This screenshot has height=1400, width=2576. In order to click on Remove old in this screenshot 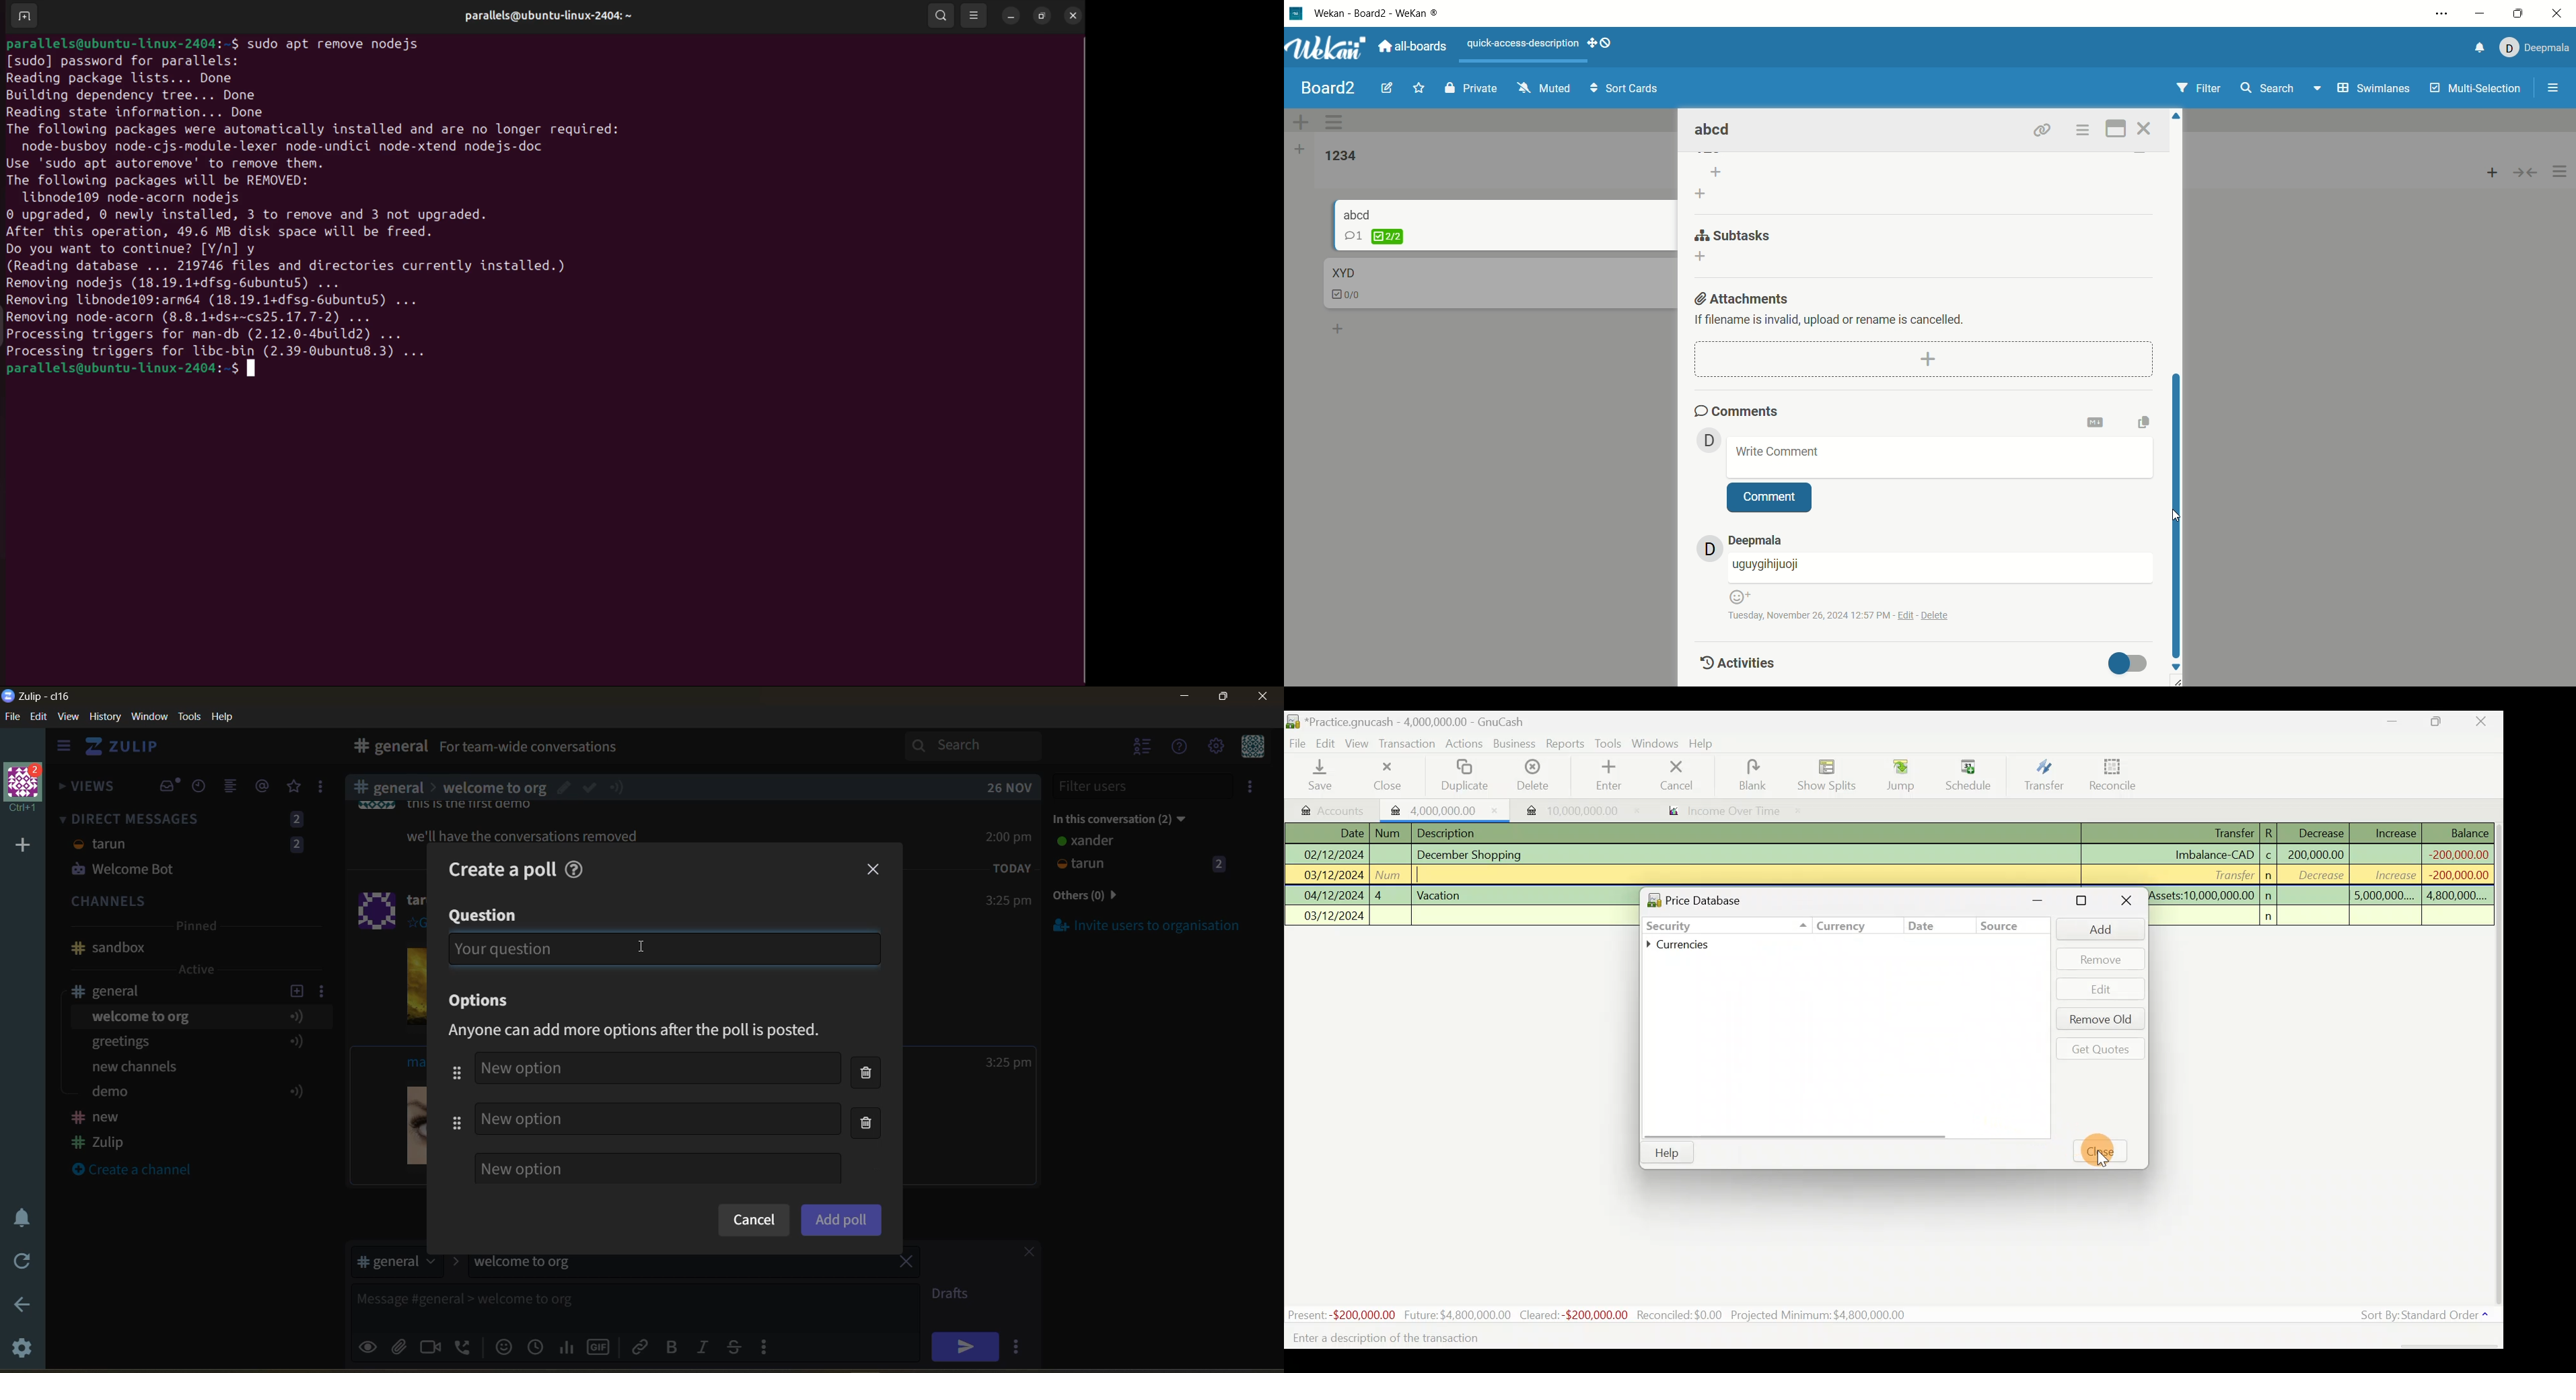, I will do `click(2098, 1020)`.